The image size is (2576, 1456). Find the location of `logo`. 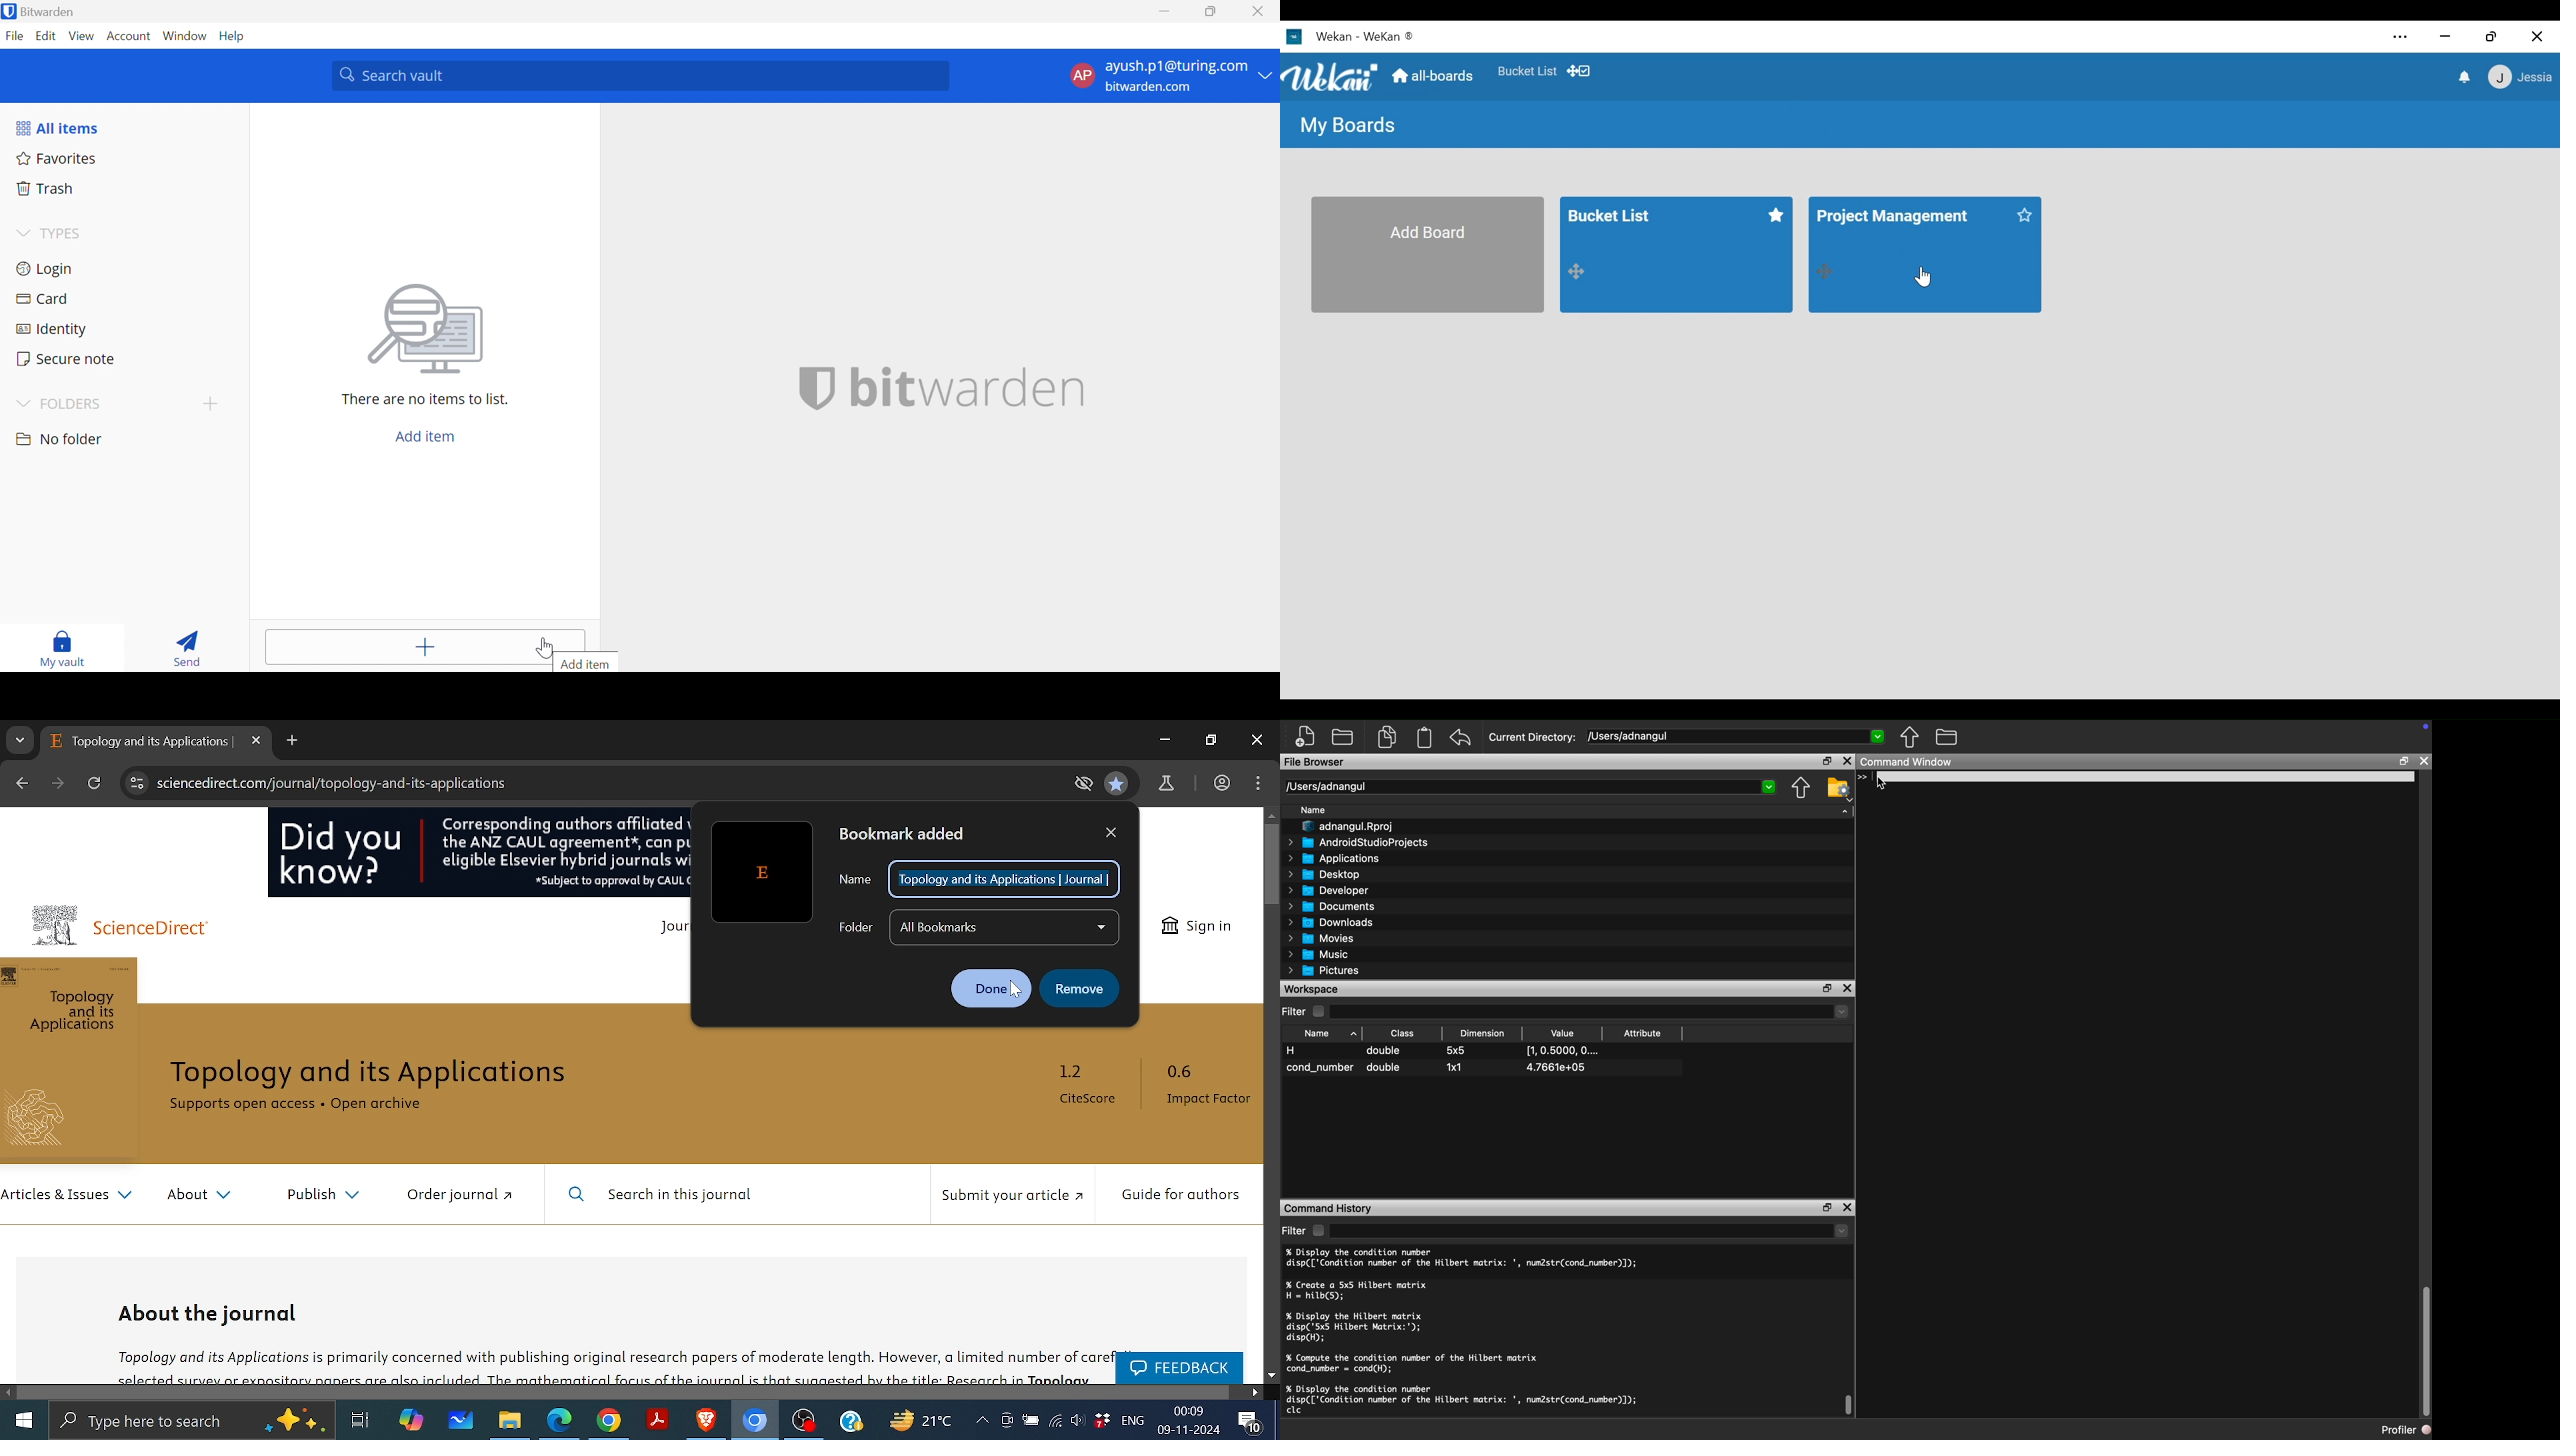

logo is located at coordinates (43, 1121).